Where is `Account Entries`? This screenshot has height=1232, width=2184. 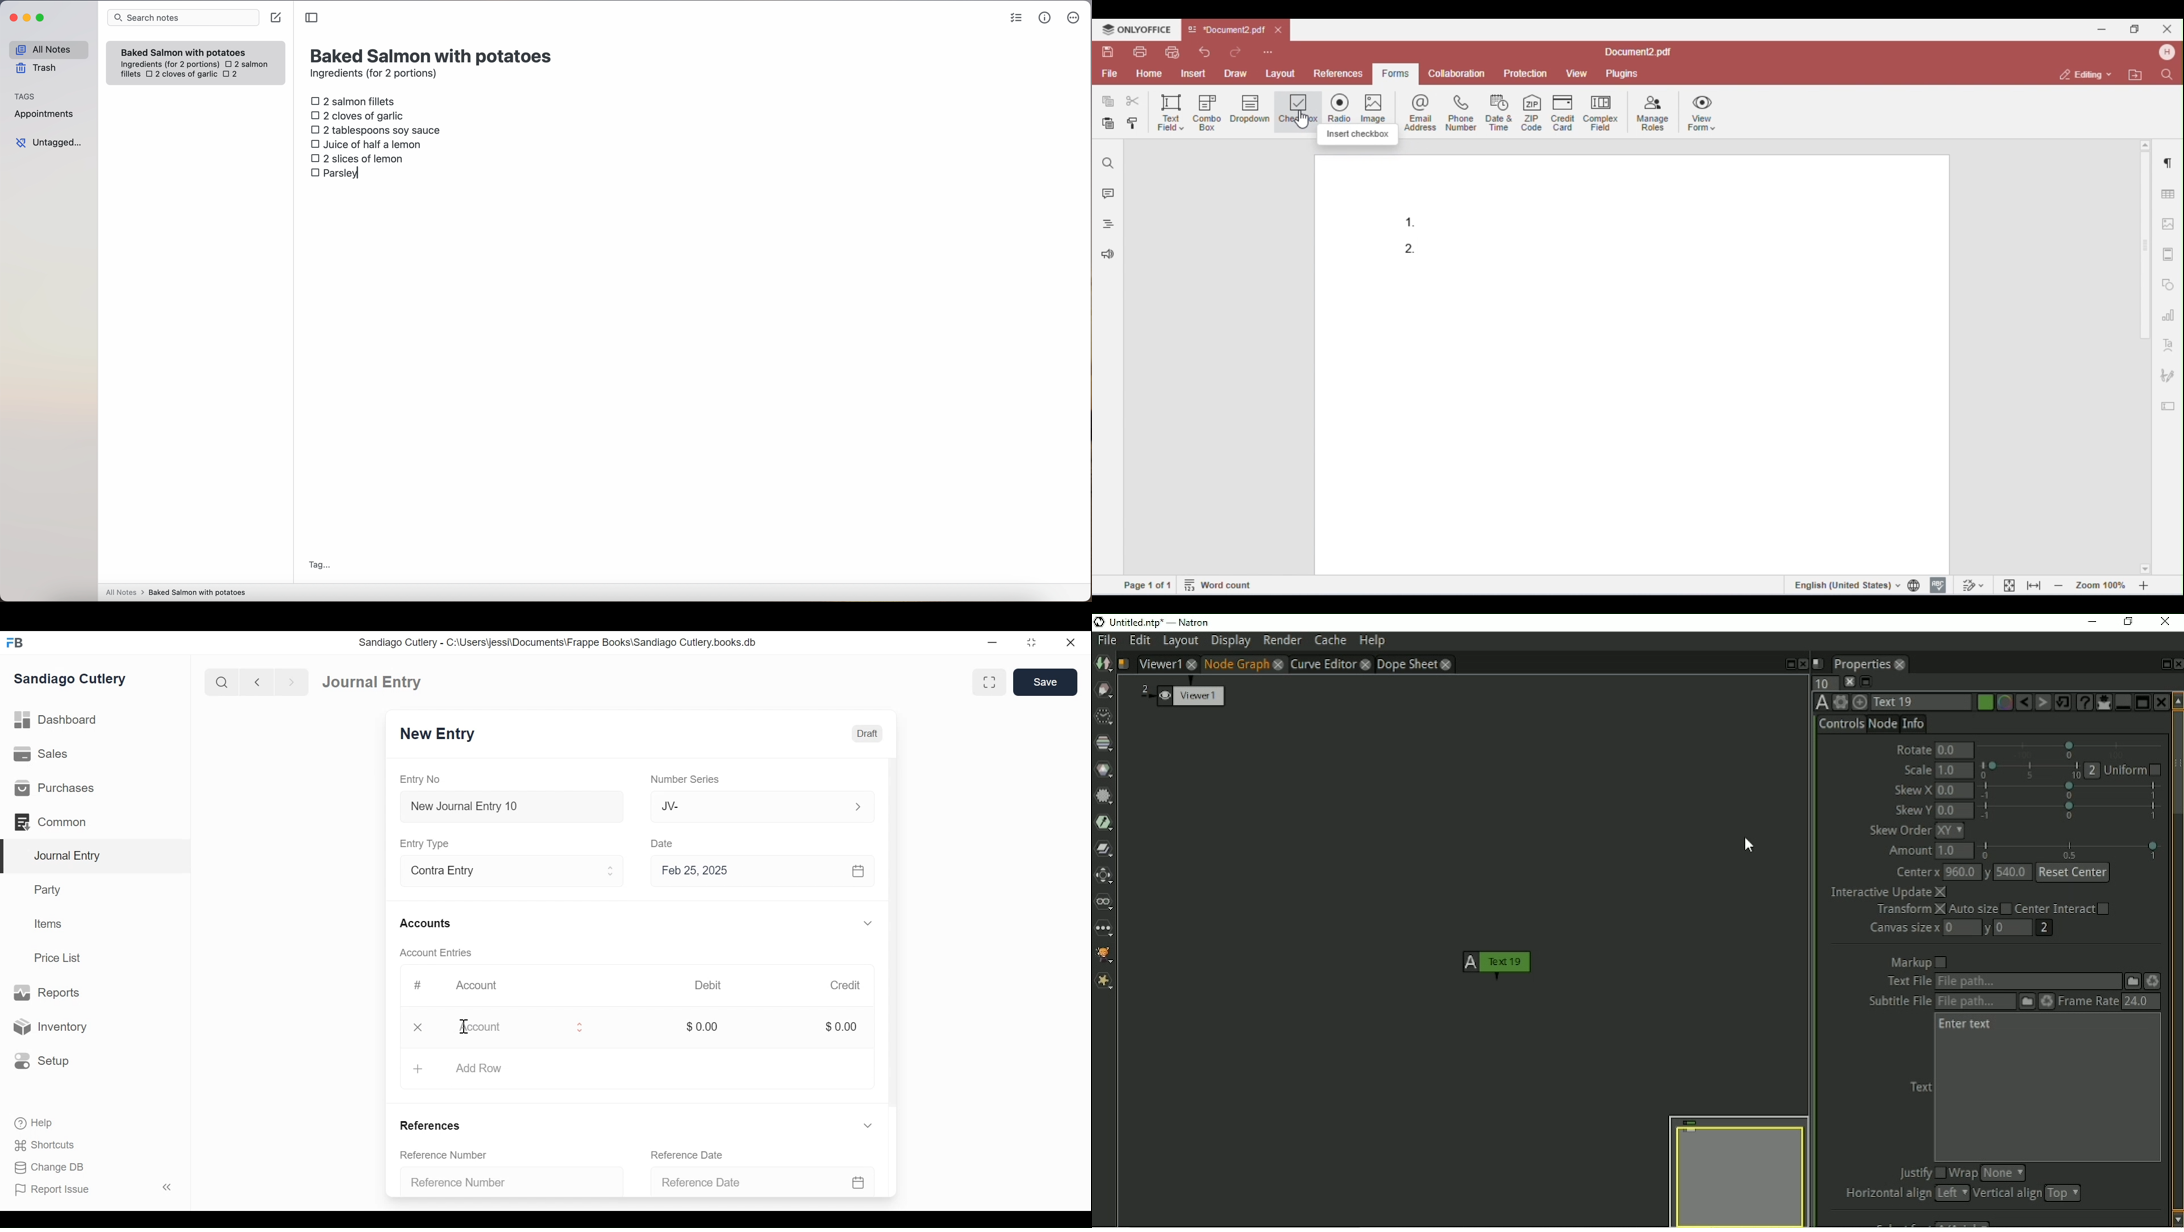
Account Entries is located at coordinates (441, 953).